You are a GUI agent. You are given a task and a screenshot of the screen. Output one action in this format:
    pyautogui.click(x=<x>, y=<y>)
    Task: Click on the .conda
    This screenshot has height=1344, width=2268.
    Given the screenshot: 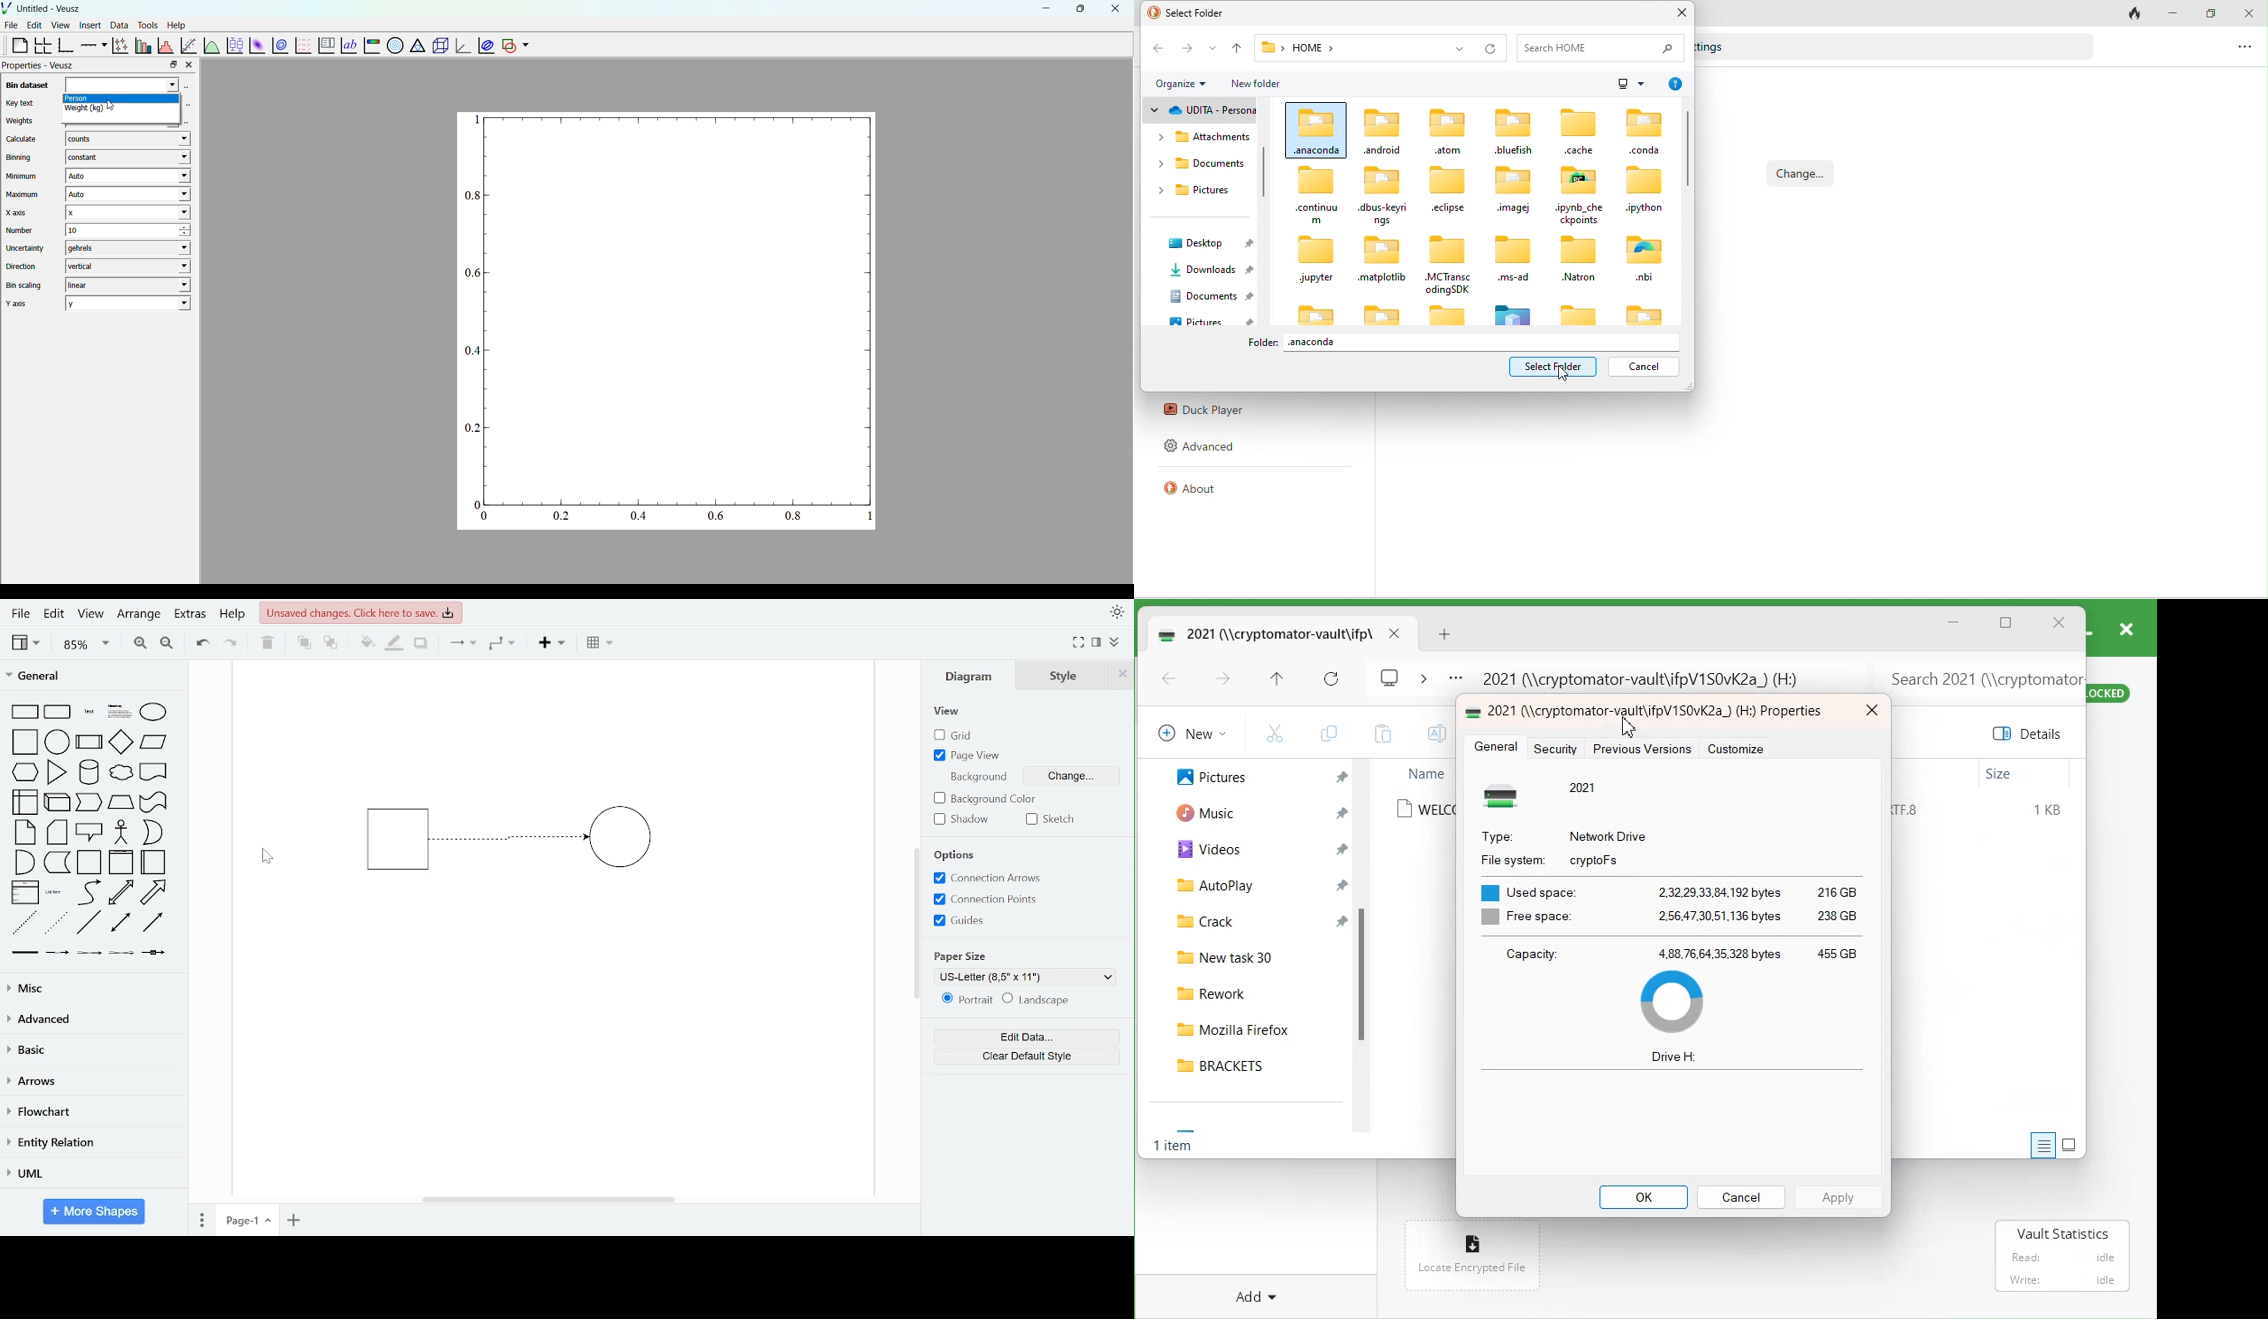 What is the action you would take?
    pyautogui.click(x=1645, y=131)
    